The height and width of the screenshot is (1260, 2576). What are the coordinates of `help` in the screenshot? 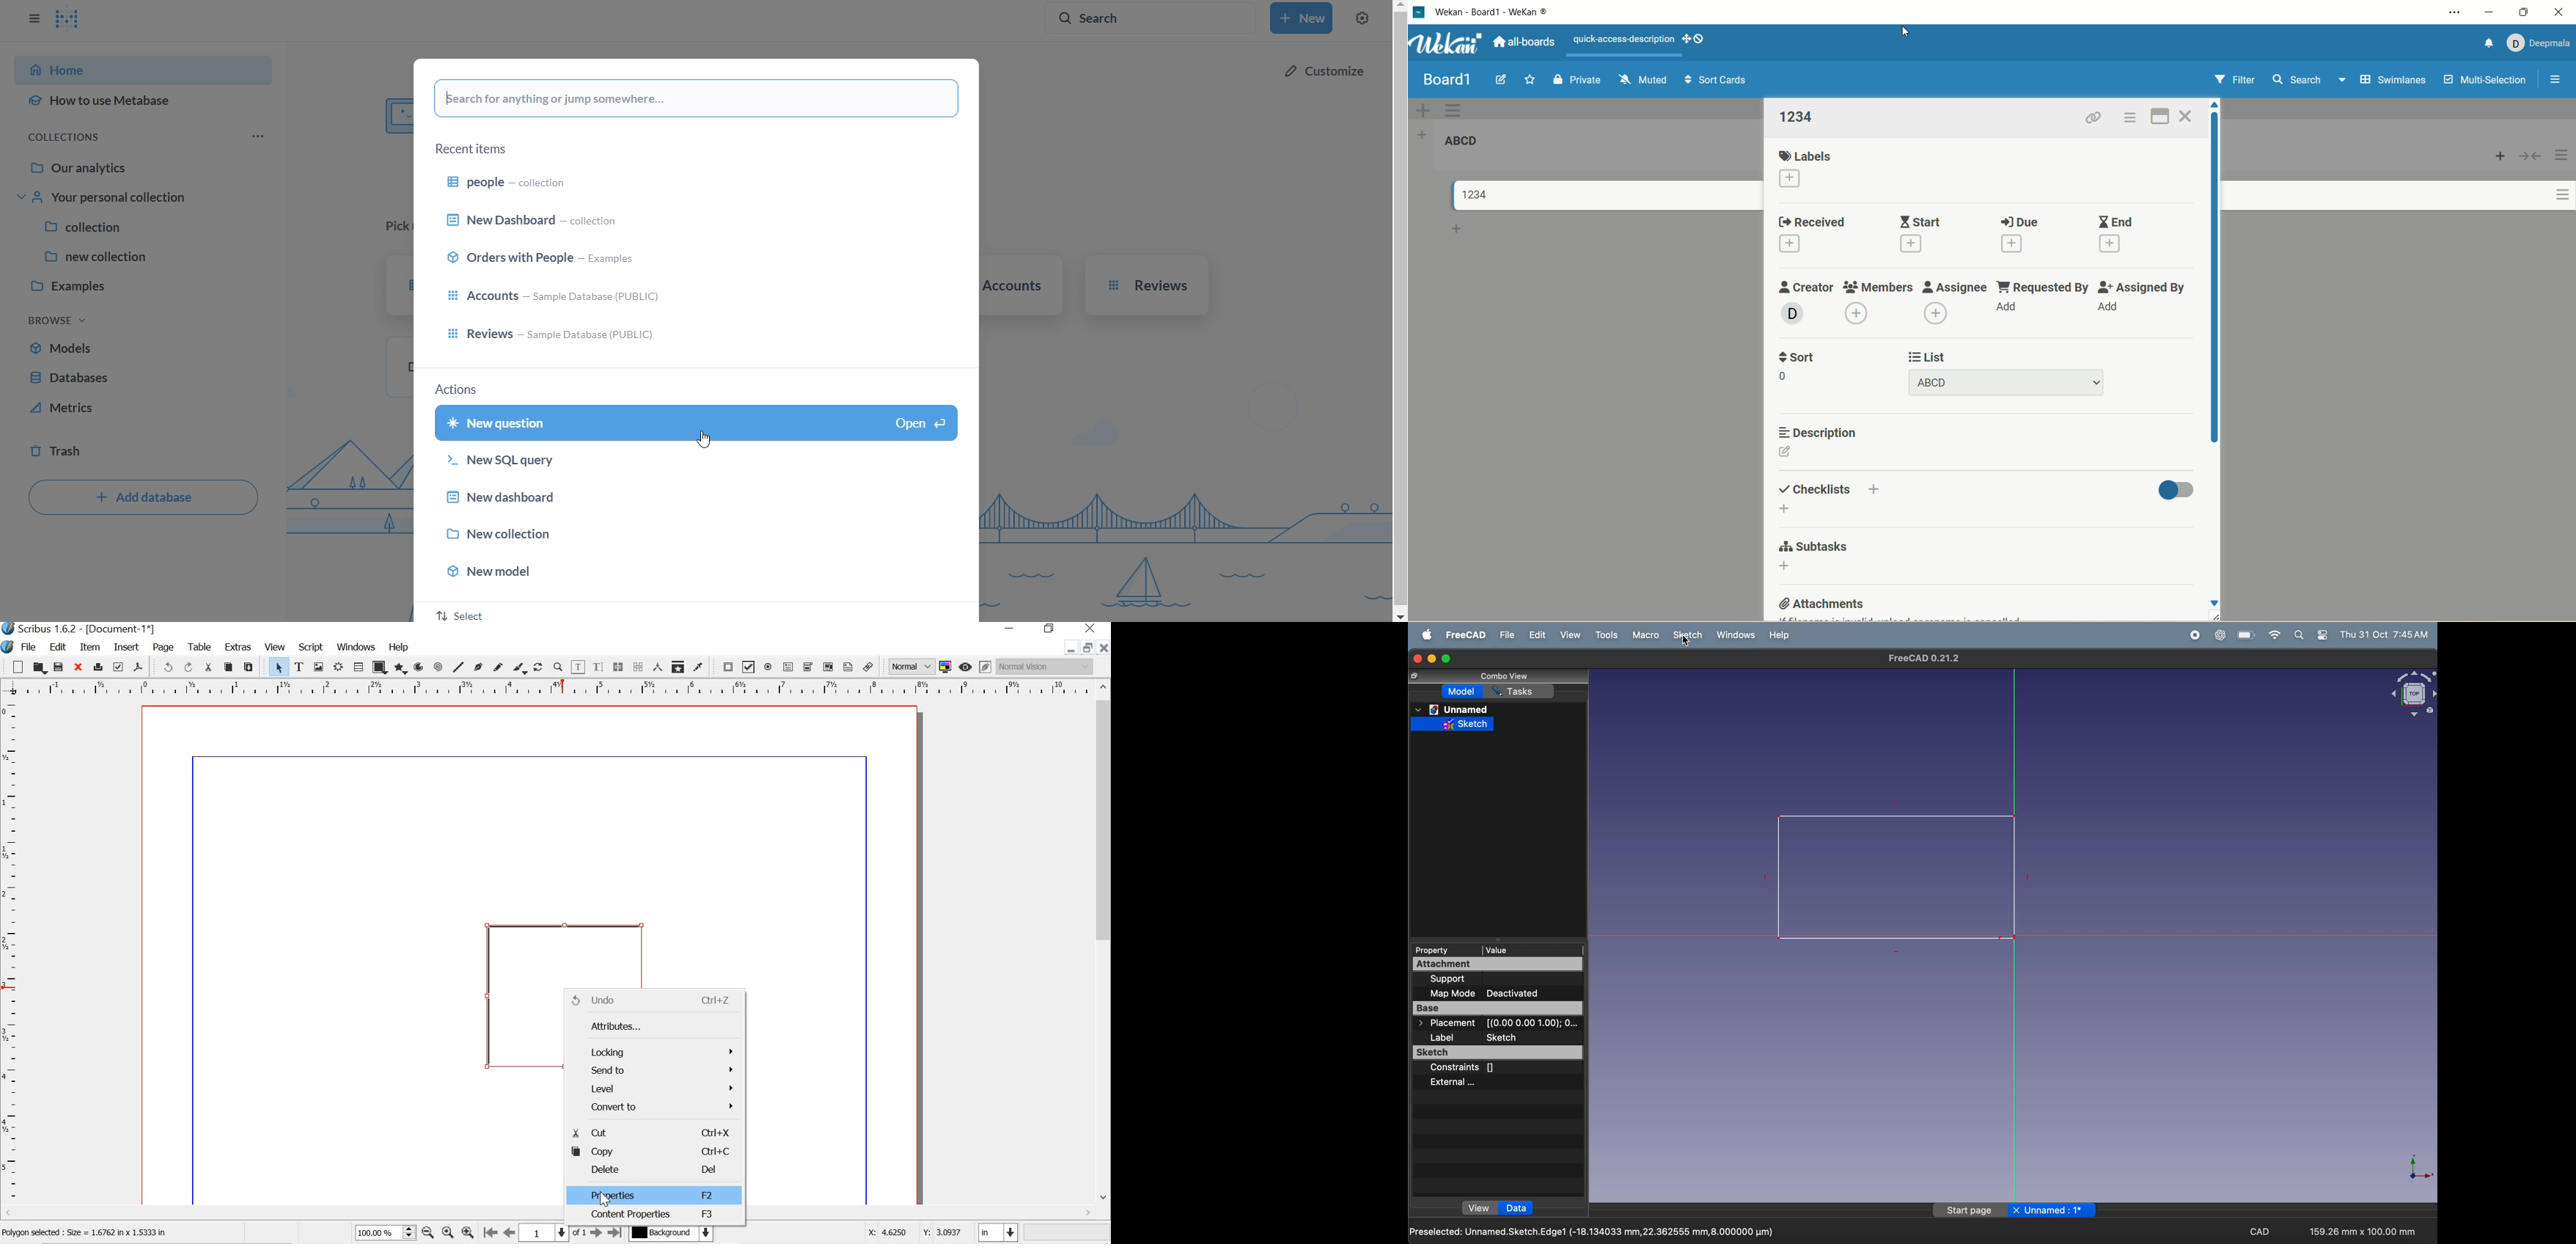 It's located at (1781, 636).